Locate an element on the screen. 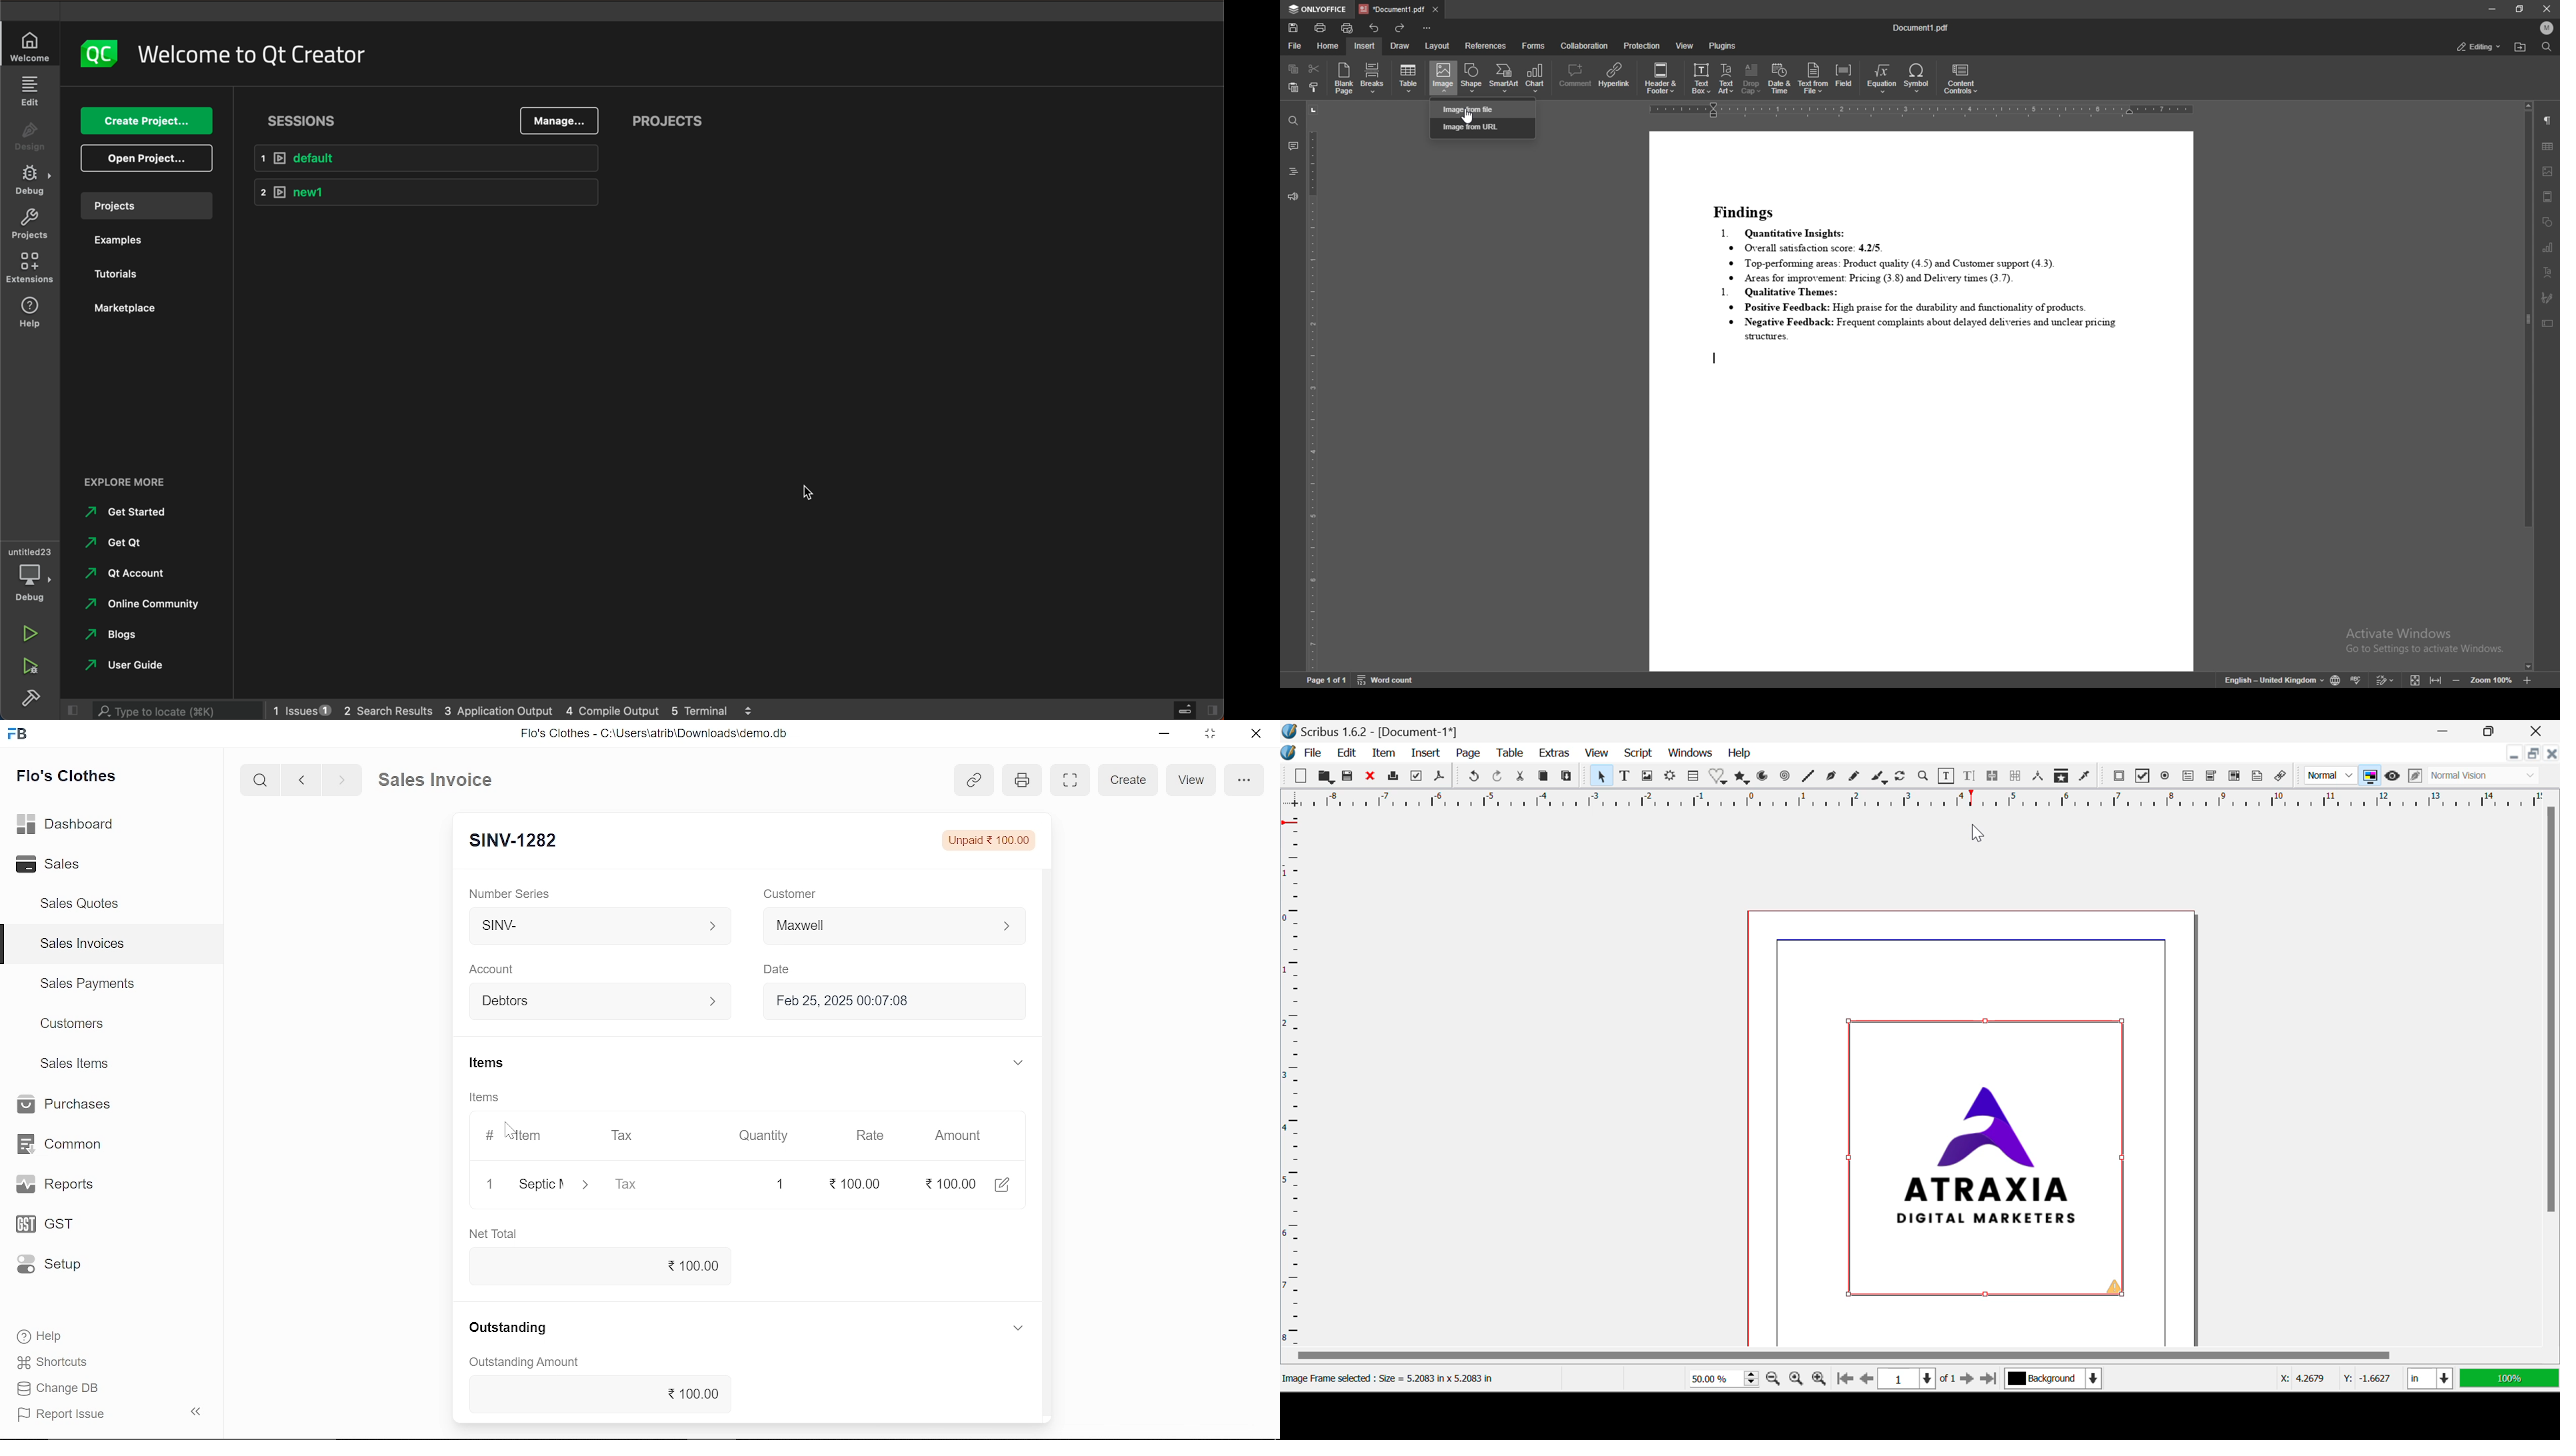 This screenshot has height=1456, width=2576. marketplace is located at coordinates (130, 308).